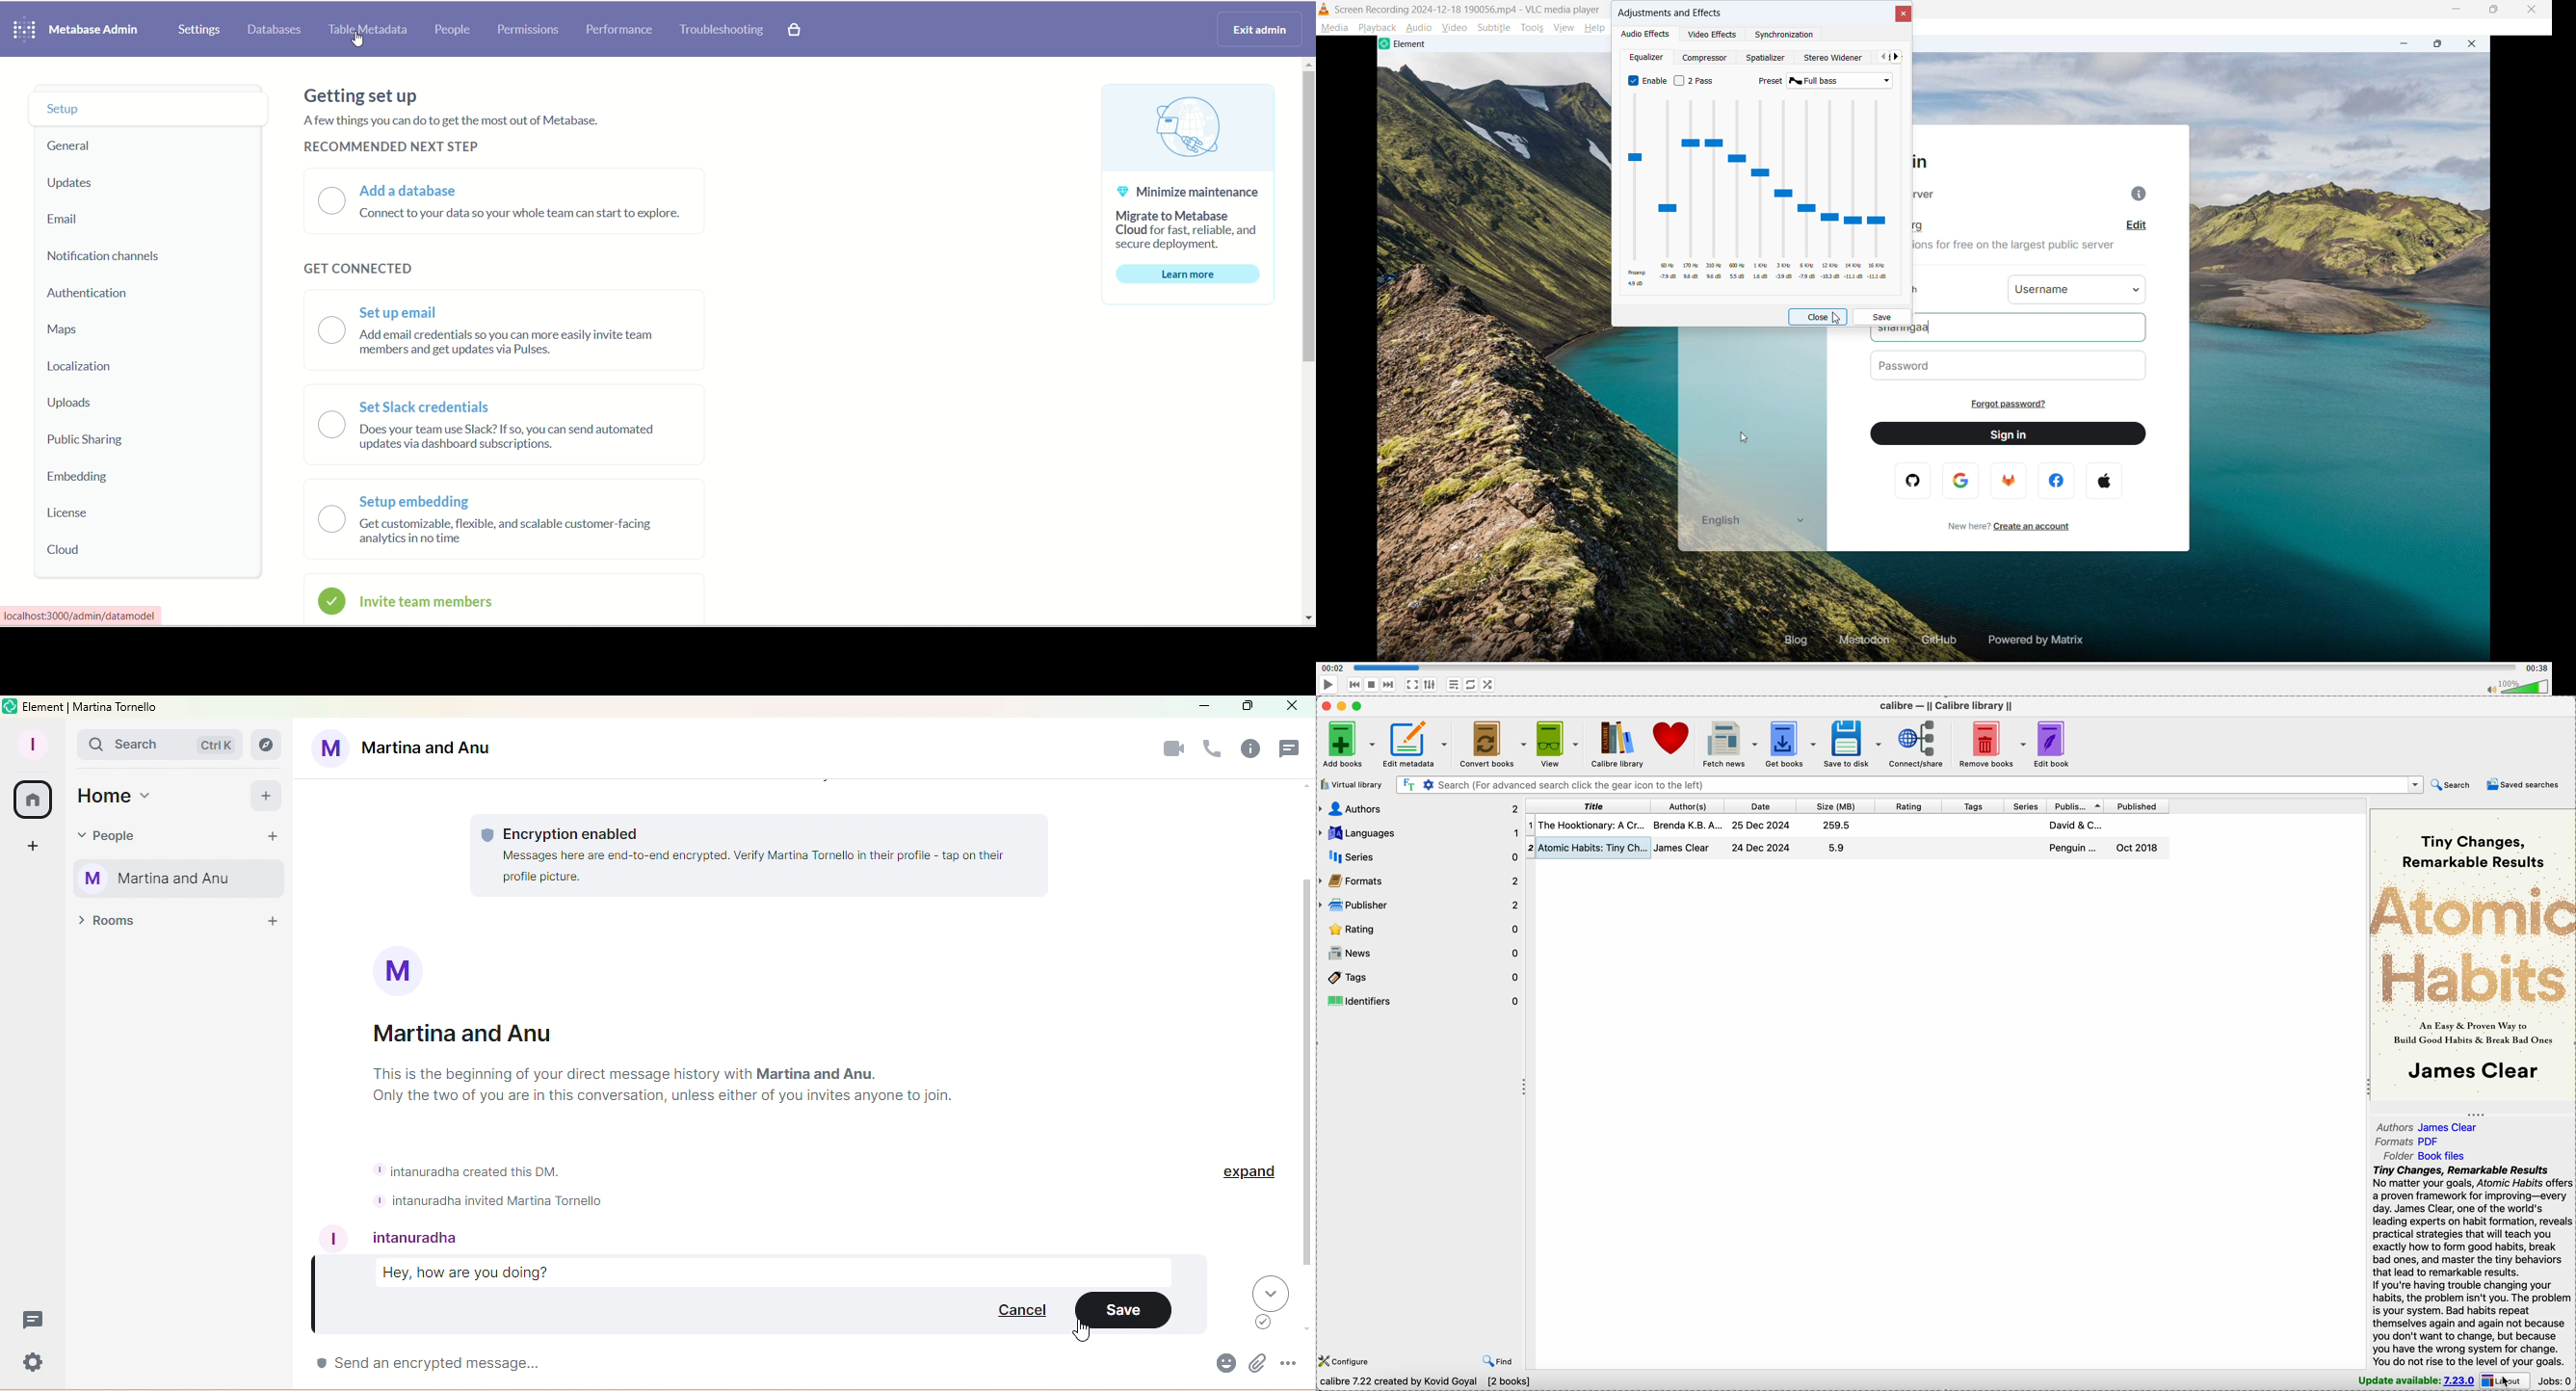  What do you see at coordinates (1834, 317) in the screenshot?
I see `Cursor` at bounding box center [1834, 317].